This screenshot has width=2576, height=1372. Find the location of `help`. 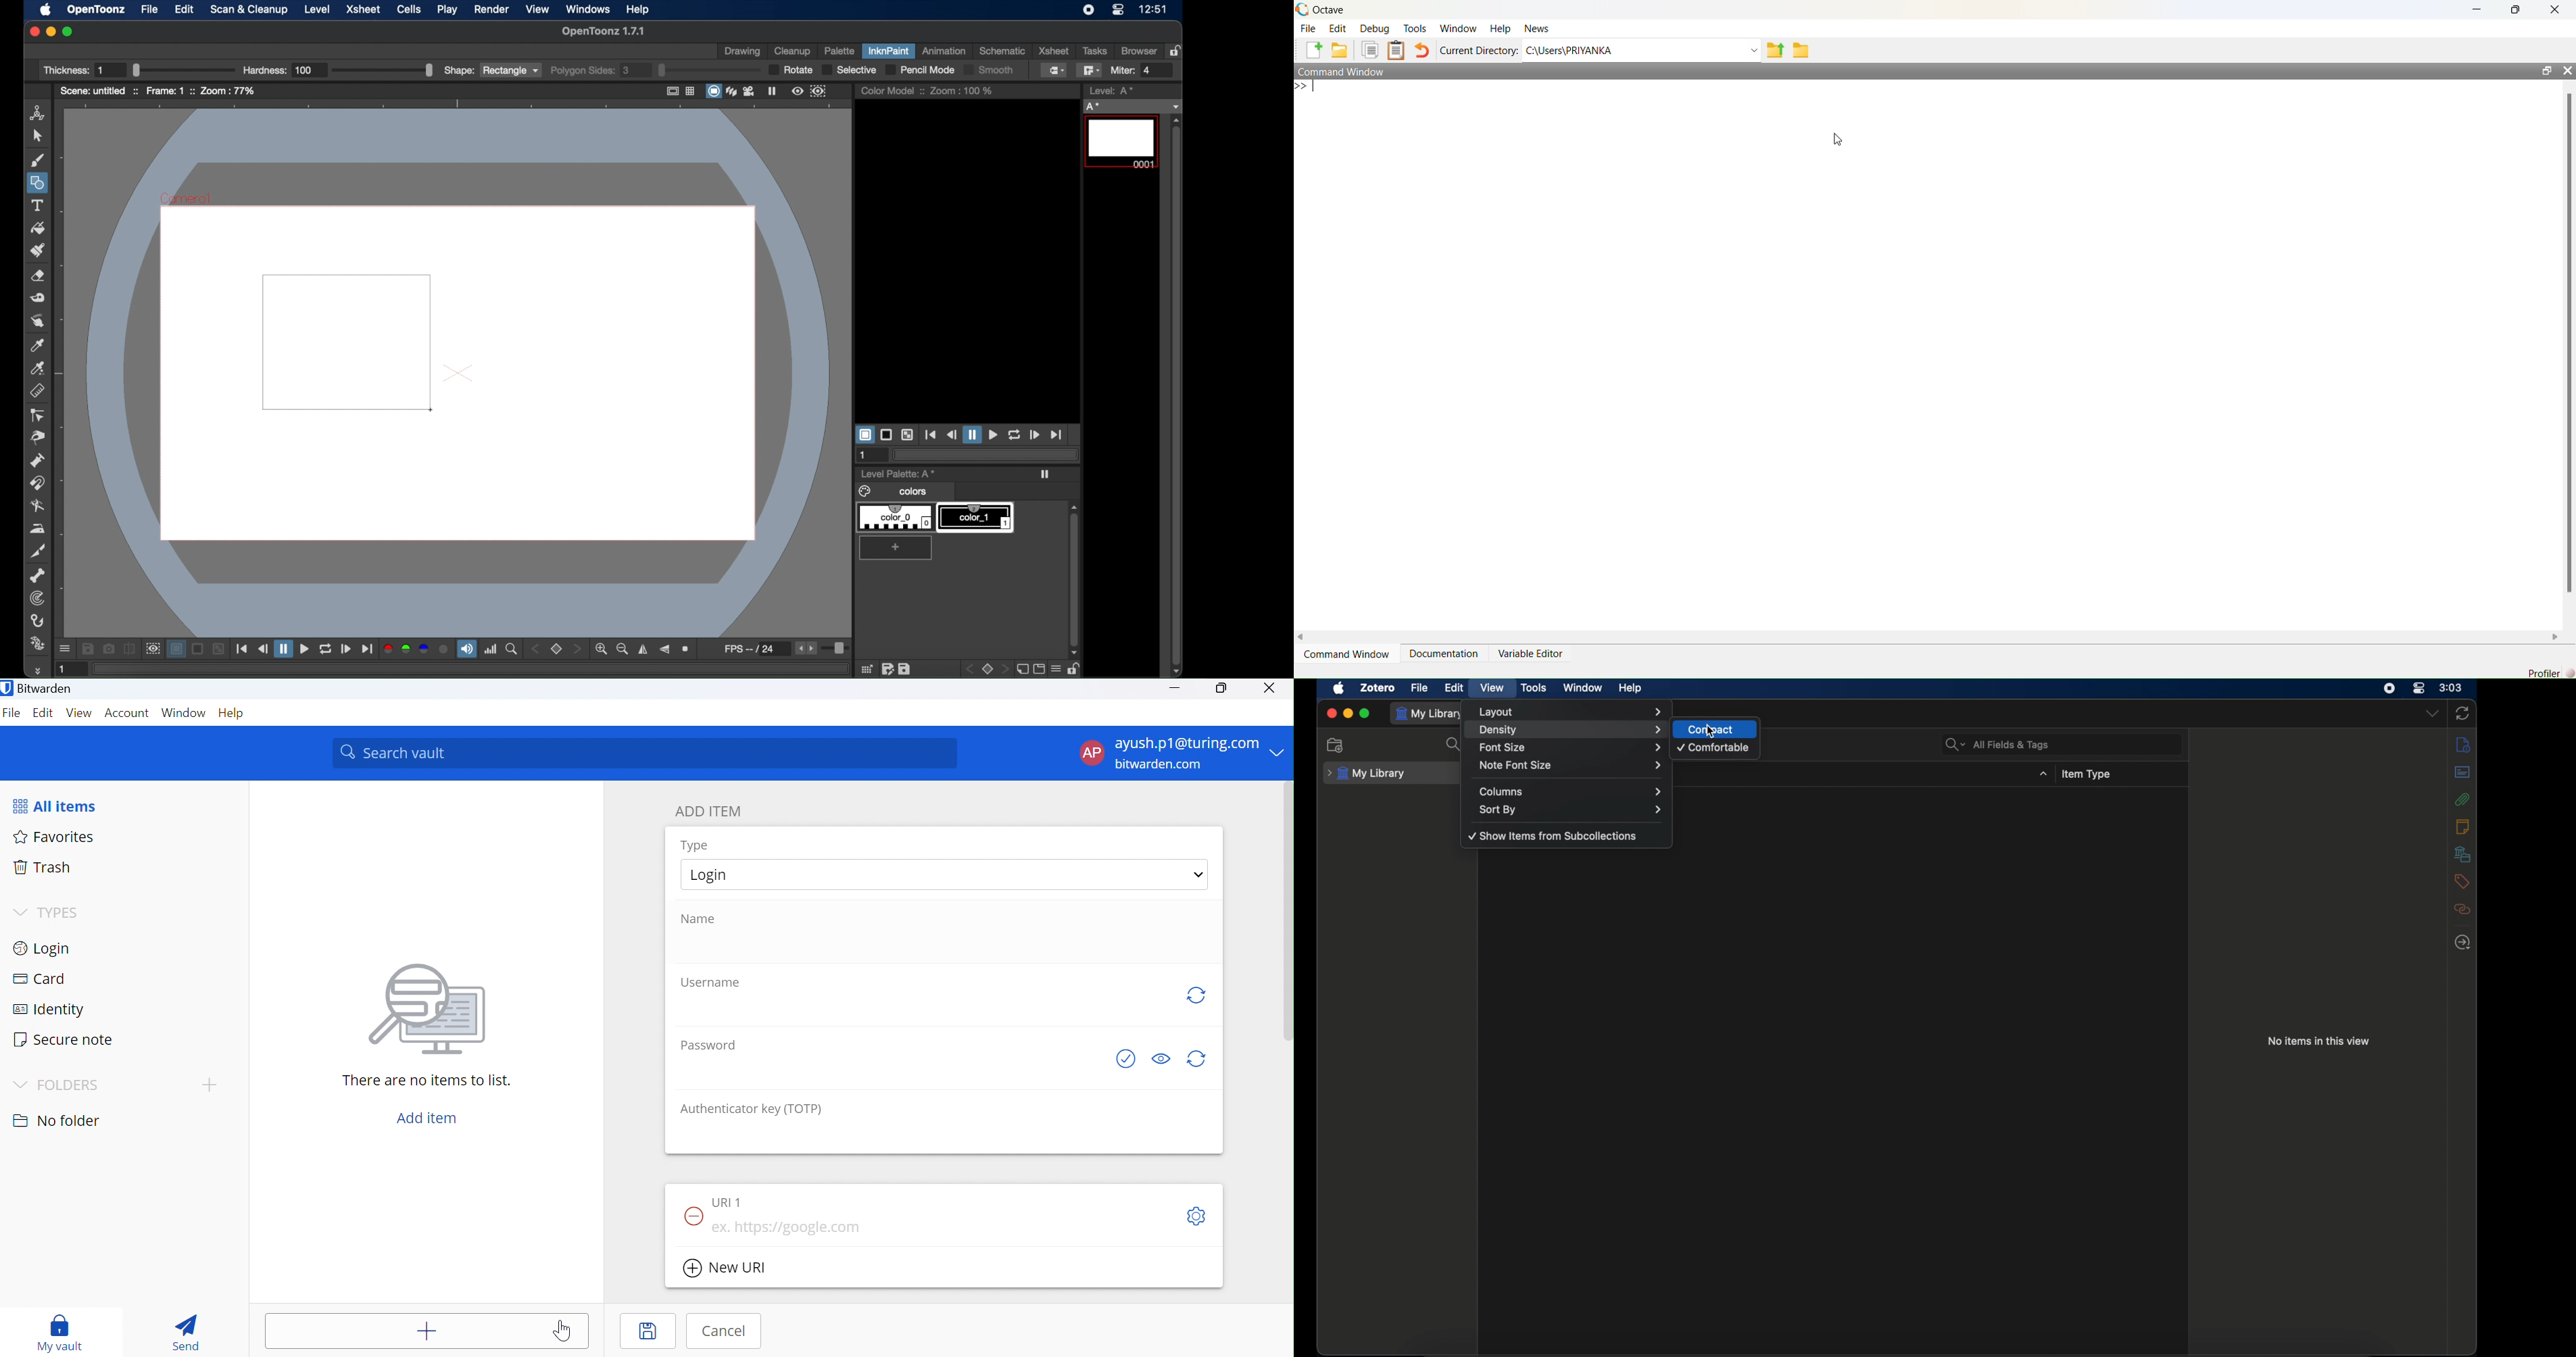

help is located at coordinates (1500, 29).